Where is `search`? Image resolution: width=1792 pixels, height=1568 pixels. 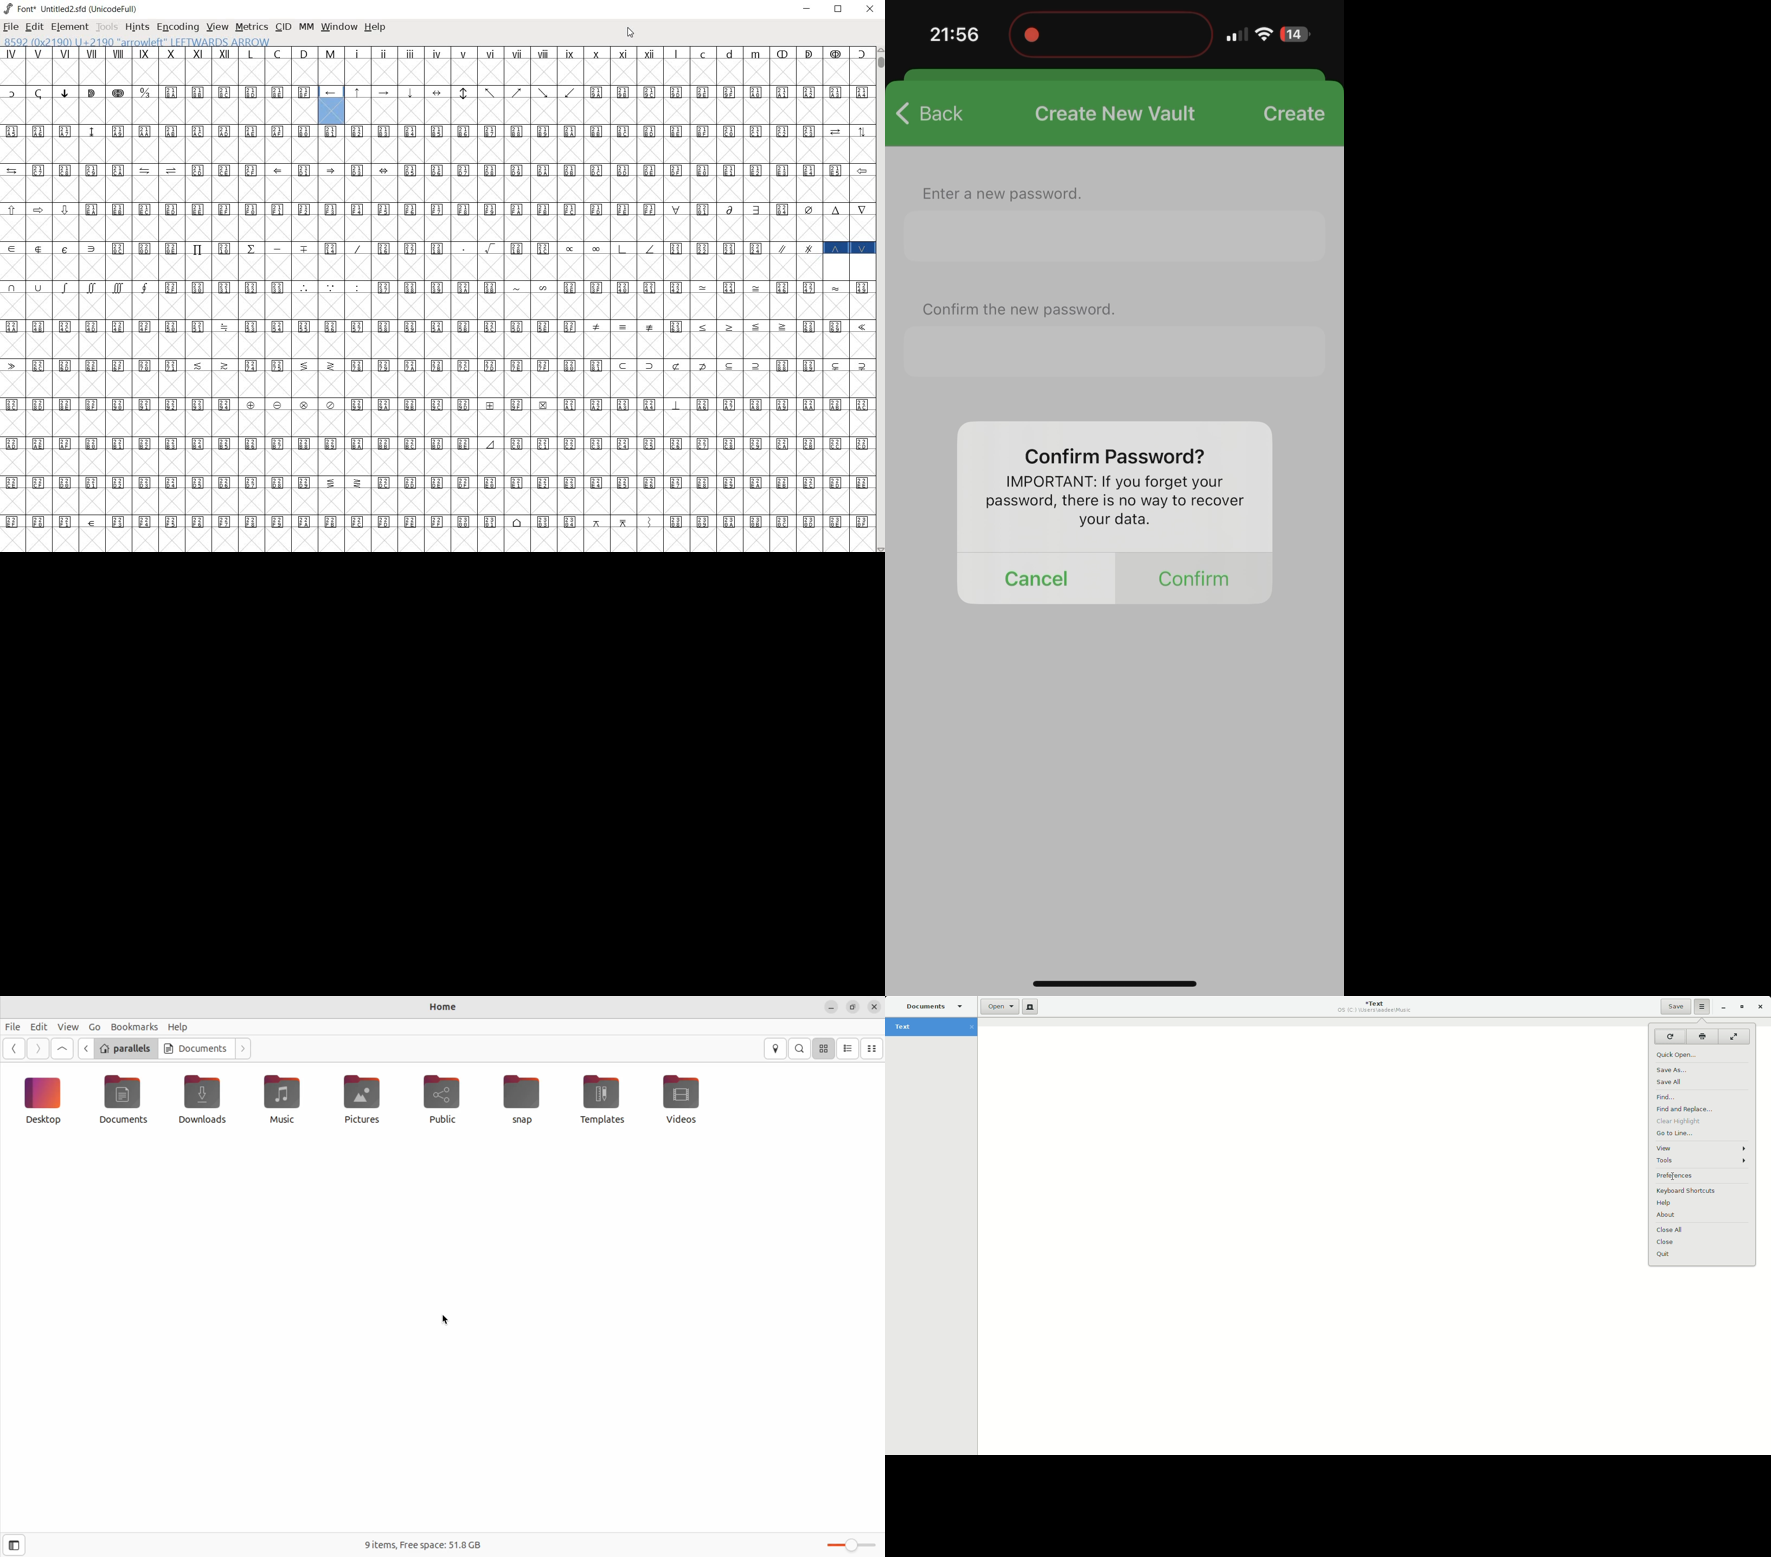 search is located at coordinates (801, 1049).